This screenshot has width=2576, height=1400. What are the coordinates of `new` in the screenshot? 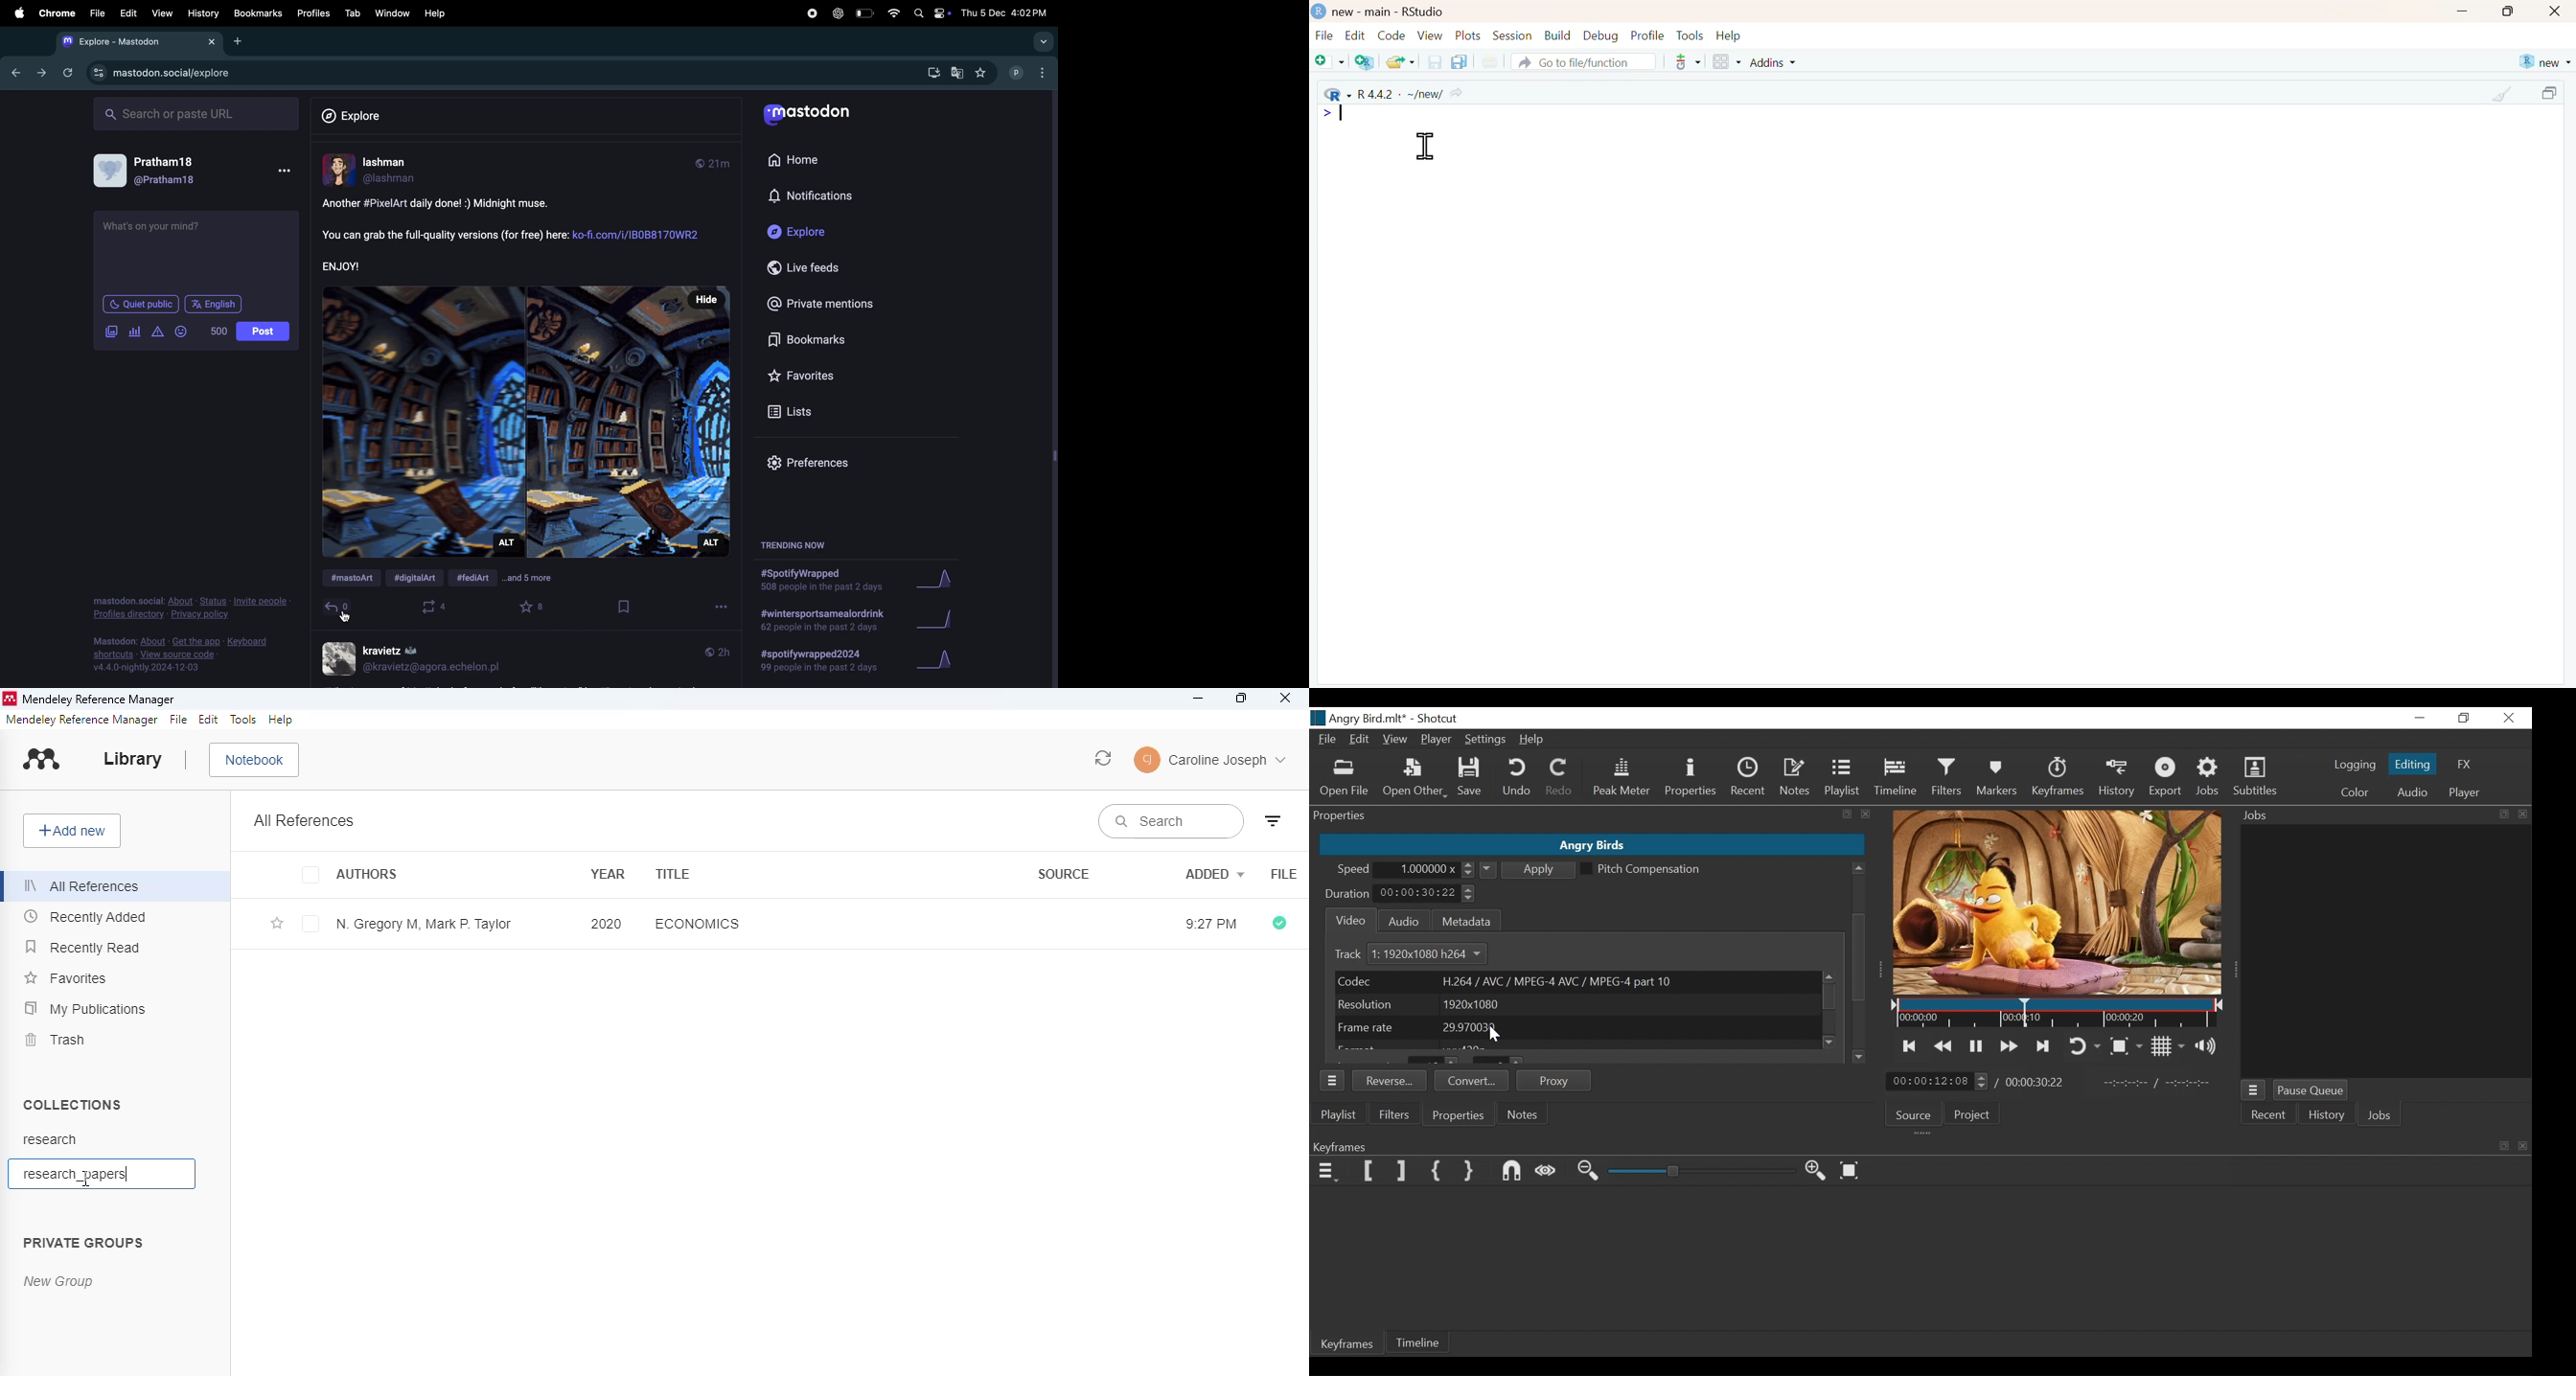 It's located at (2544, 62).